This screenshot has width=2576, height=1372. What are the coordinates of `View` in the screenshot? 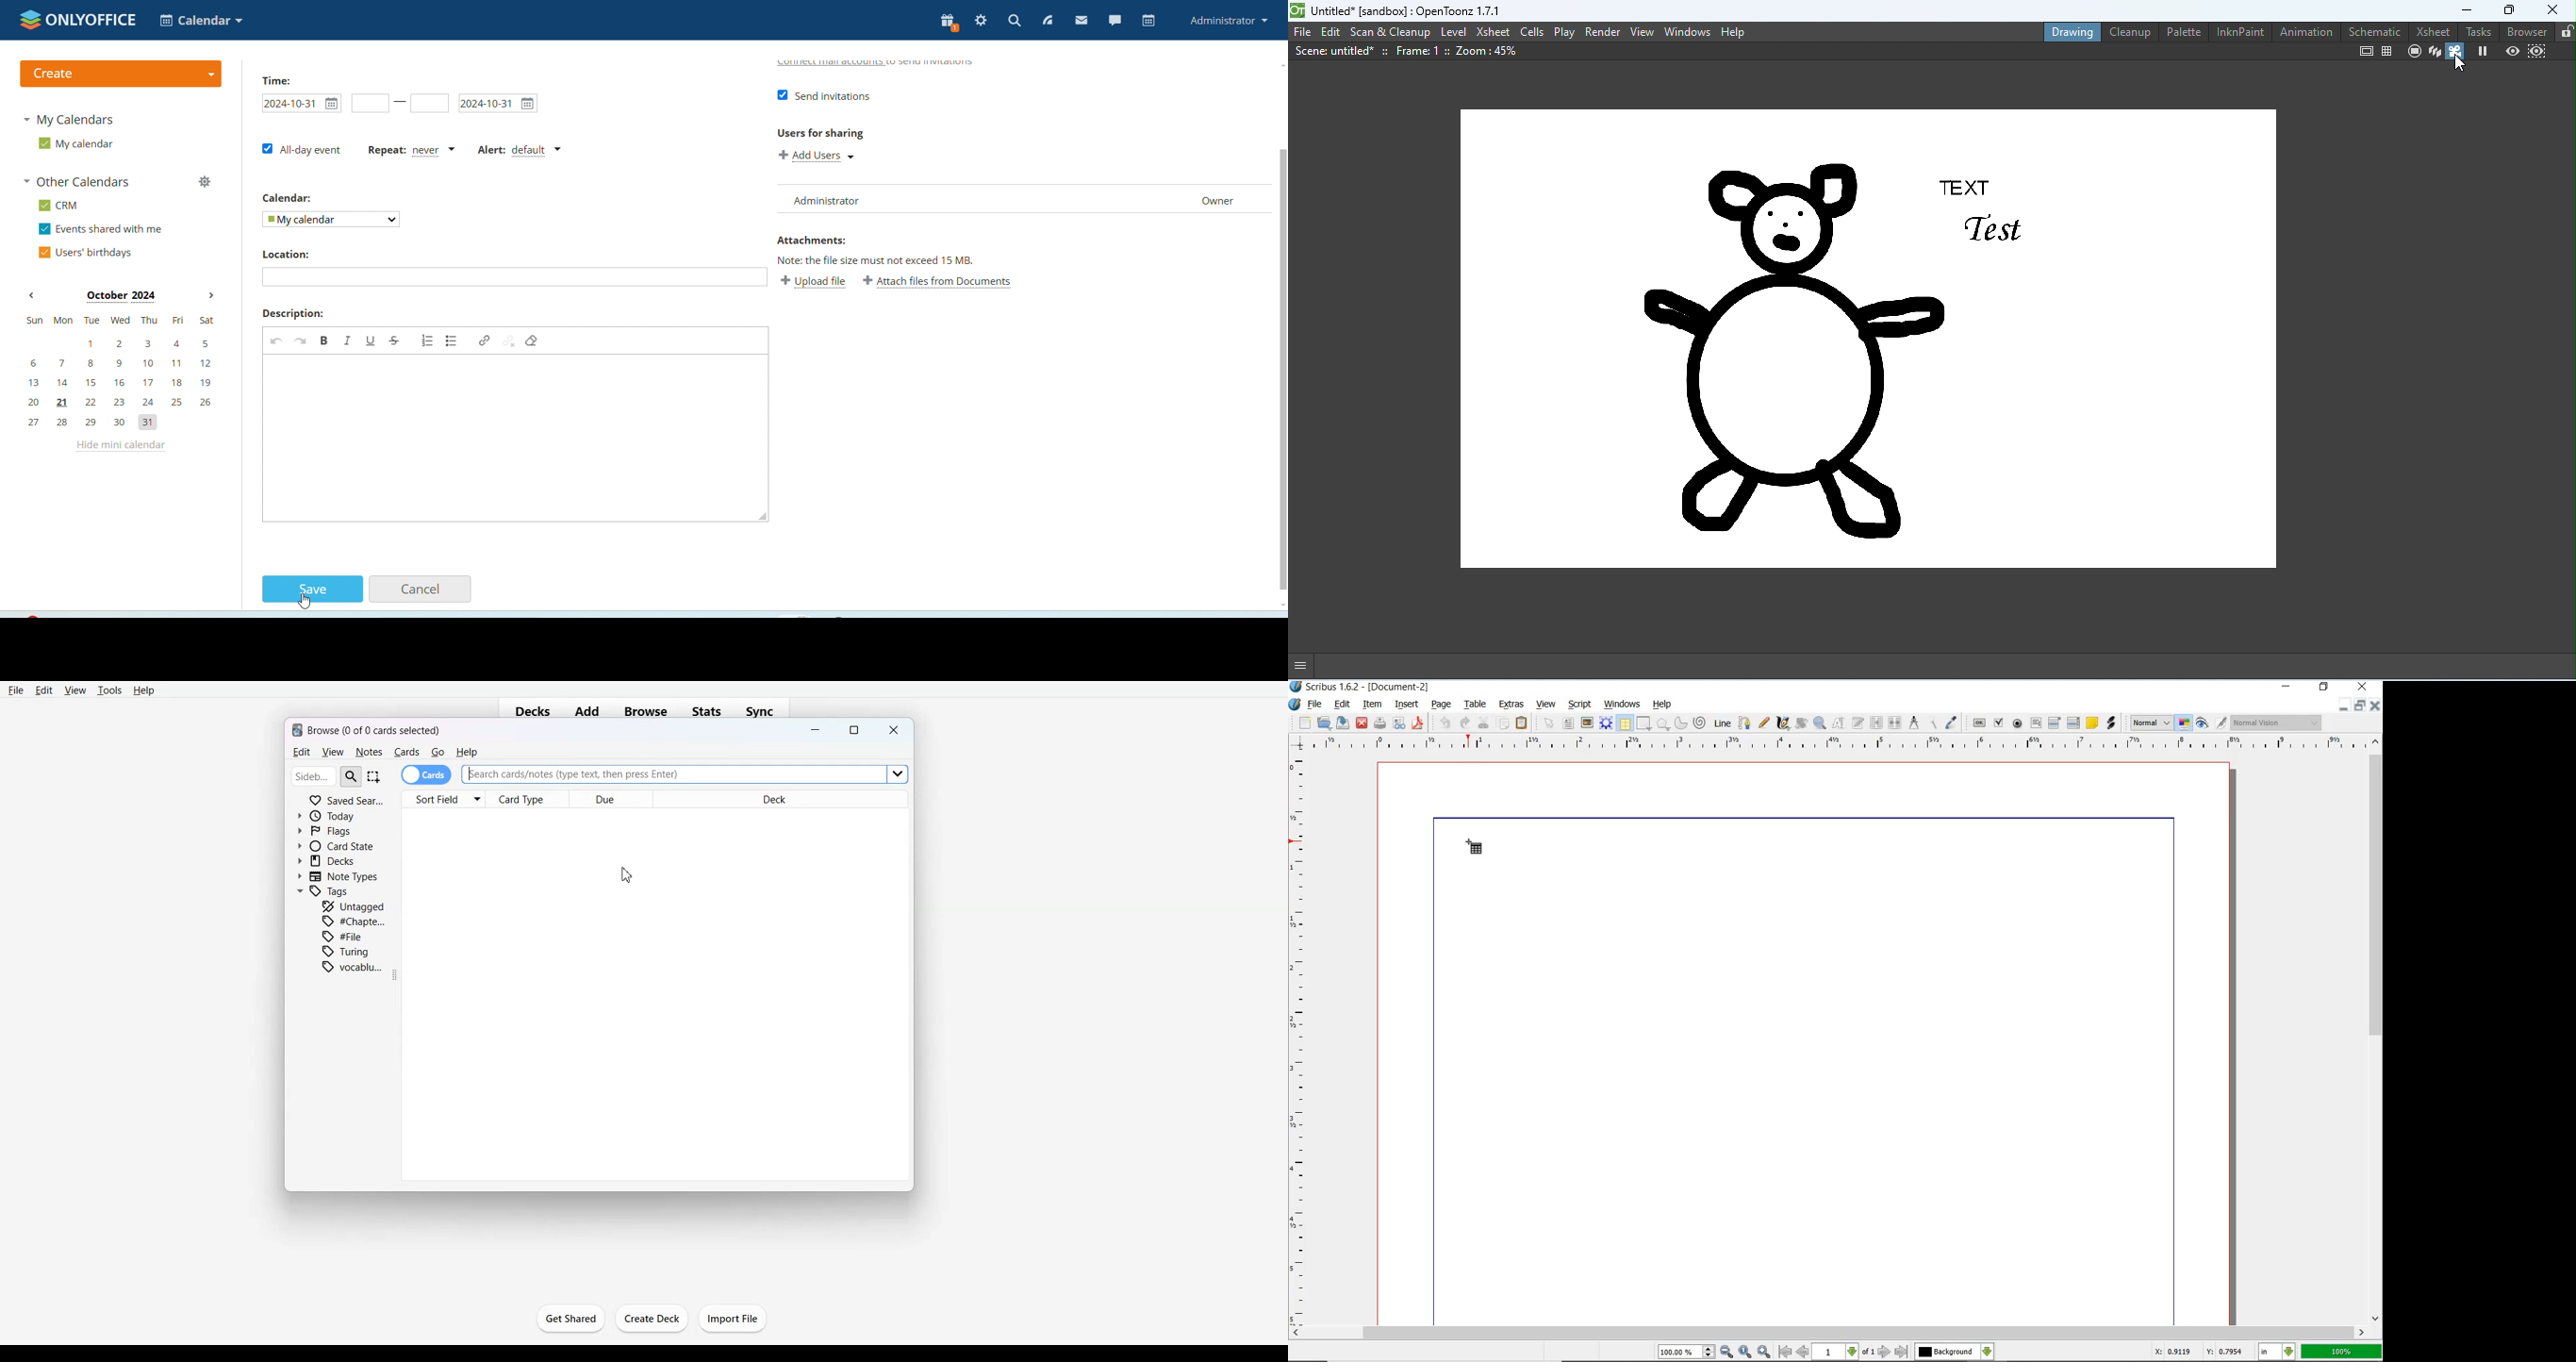 It's located at (332, 752).